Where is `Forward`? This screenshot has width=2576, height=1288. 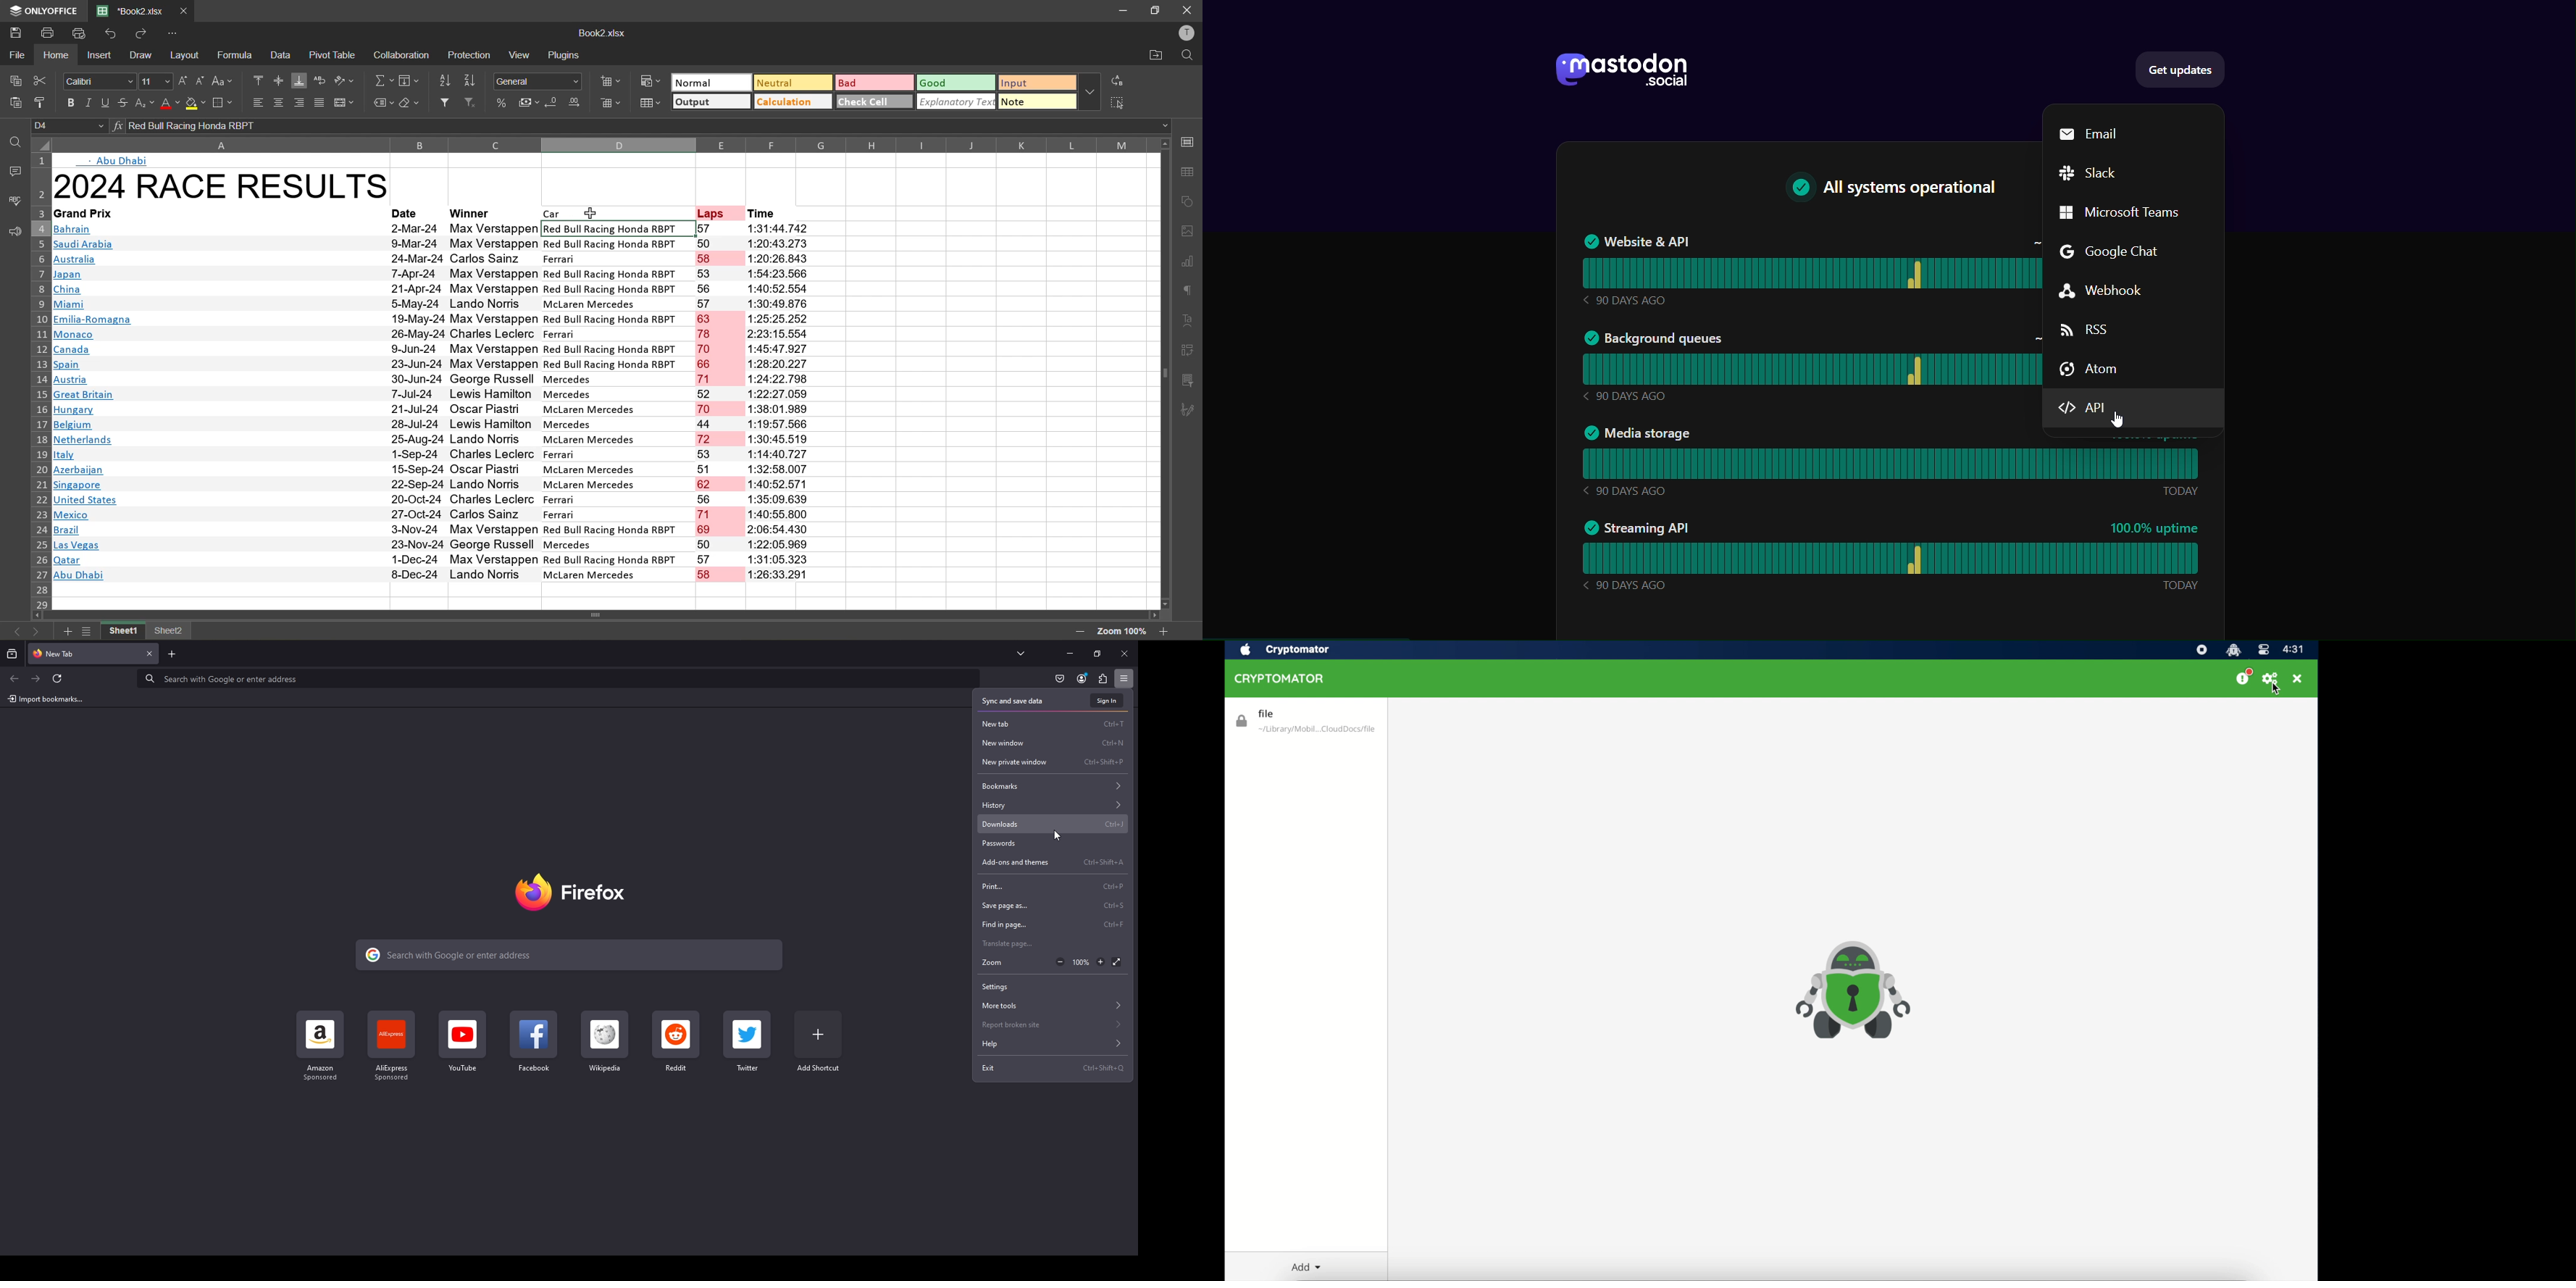
Forward is located at coordinates (36, 678).